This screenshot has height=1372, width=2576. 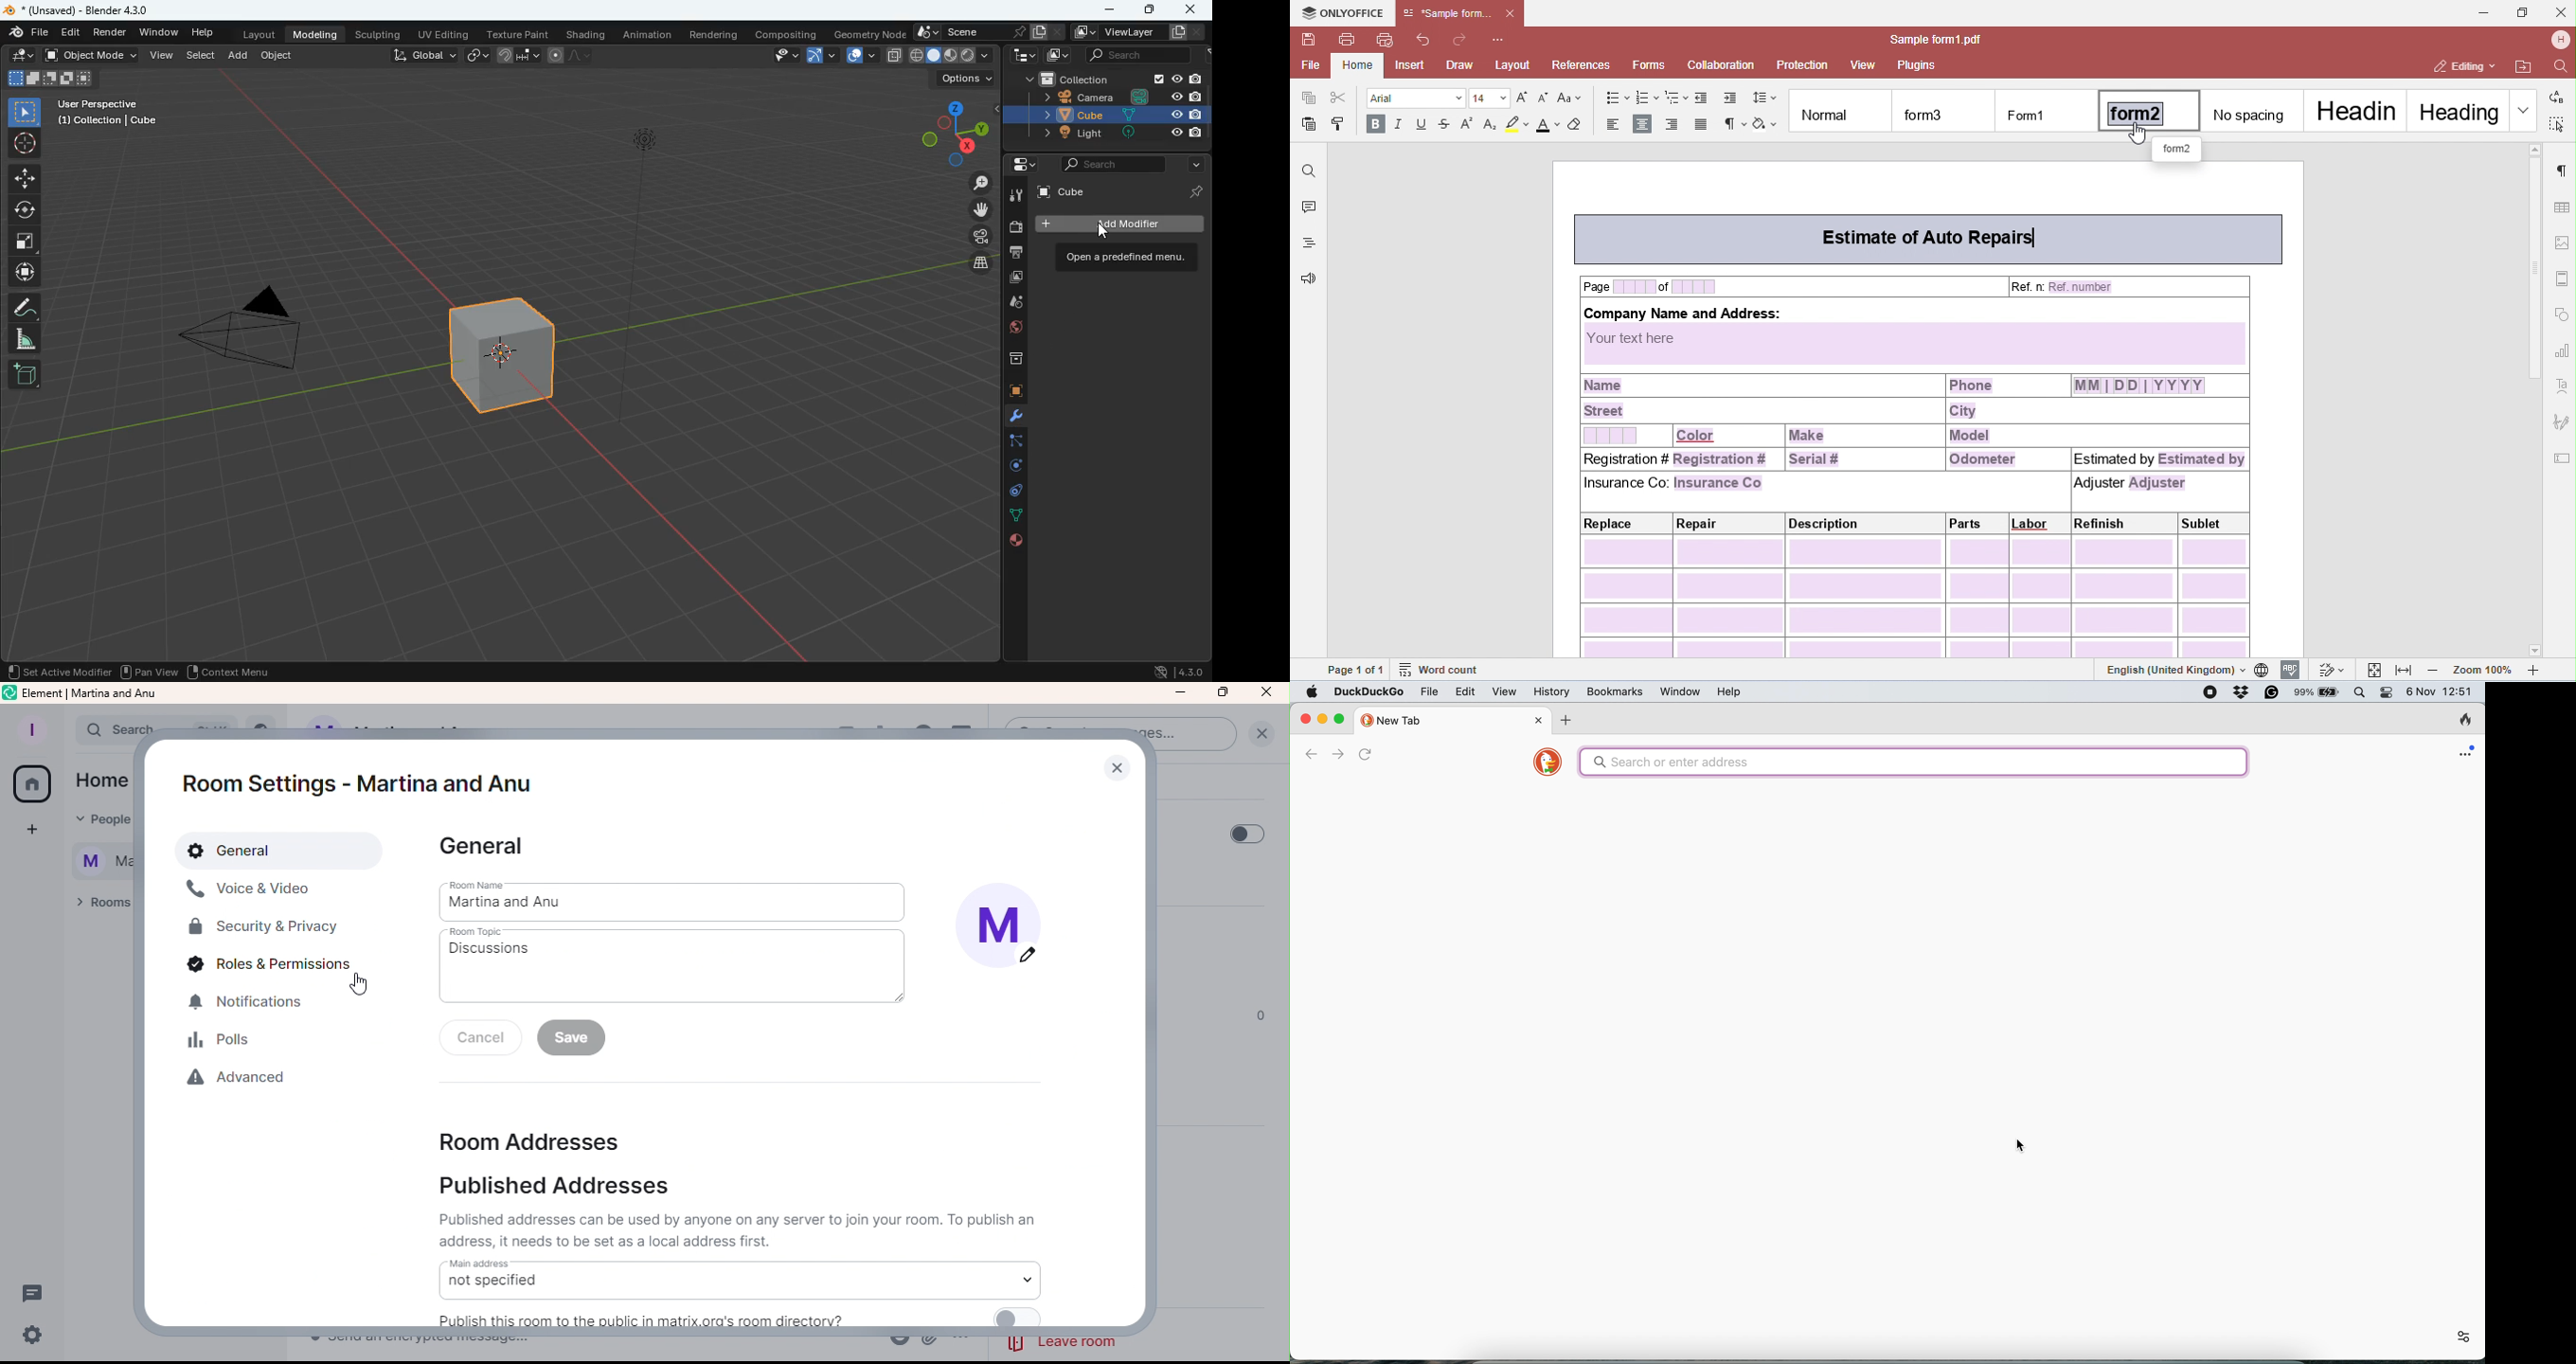 I want to click on General, so click(x=269, y=851).